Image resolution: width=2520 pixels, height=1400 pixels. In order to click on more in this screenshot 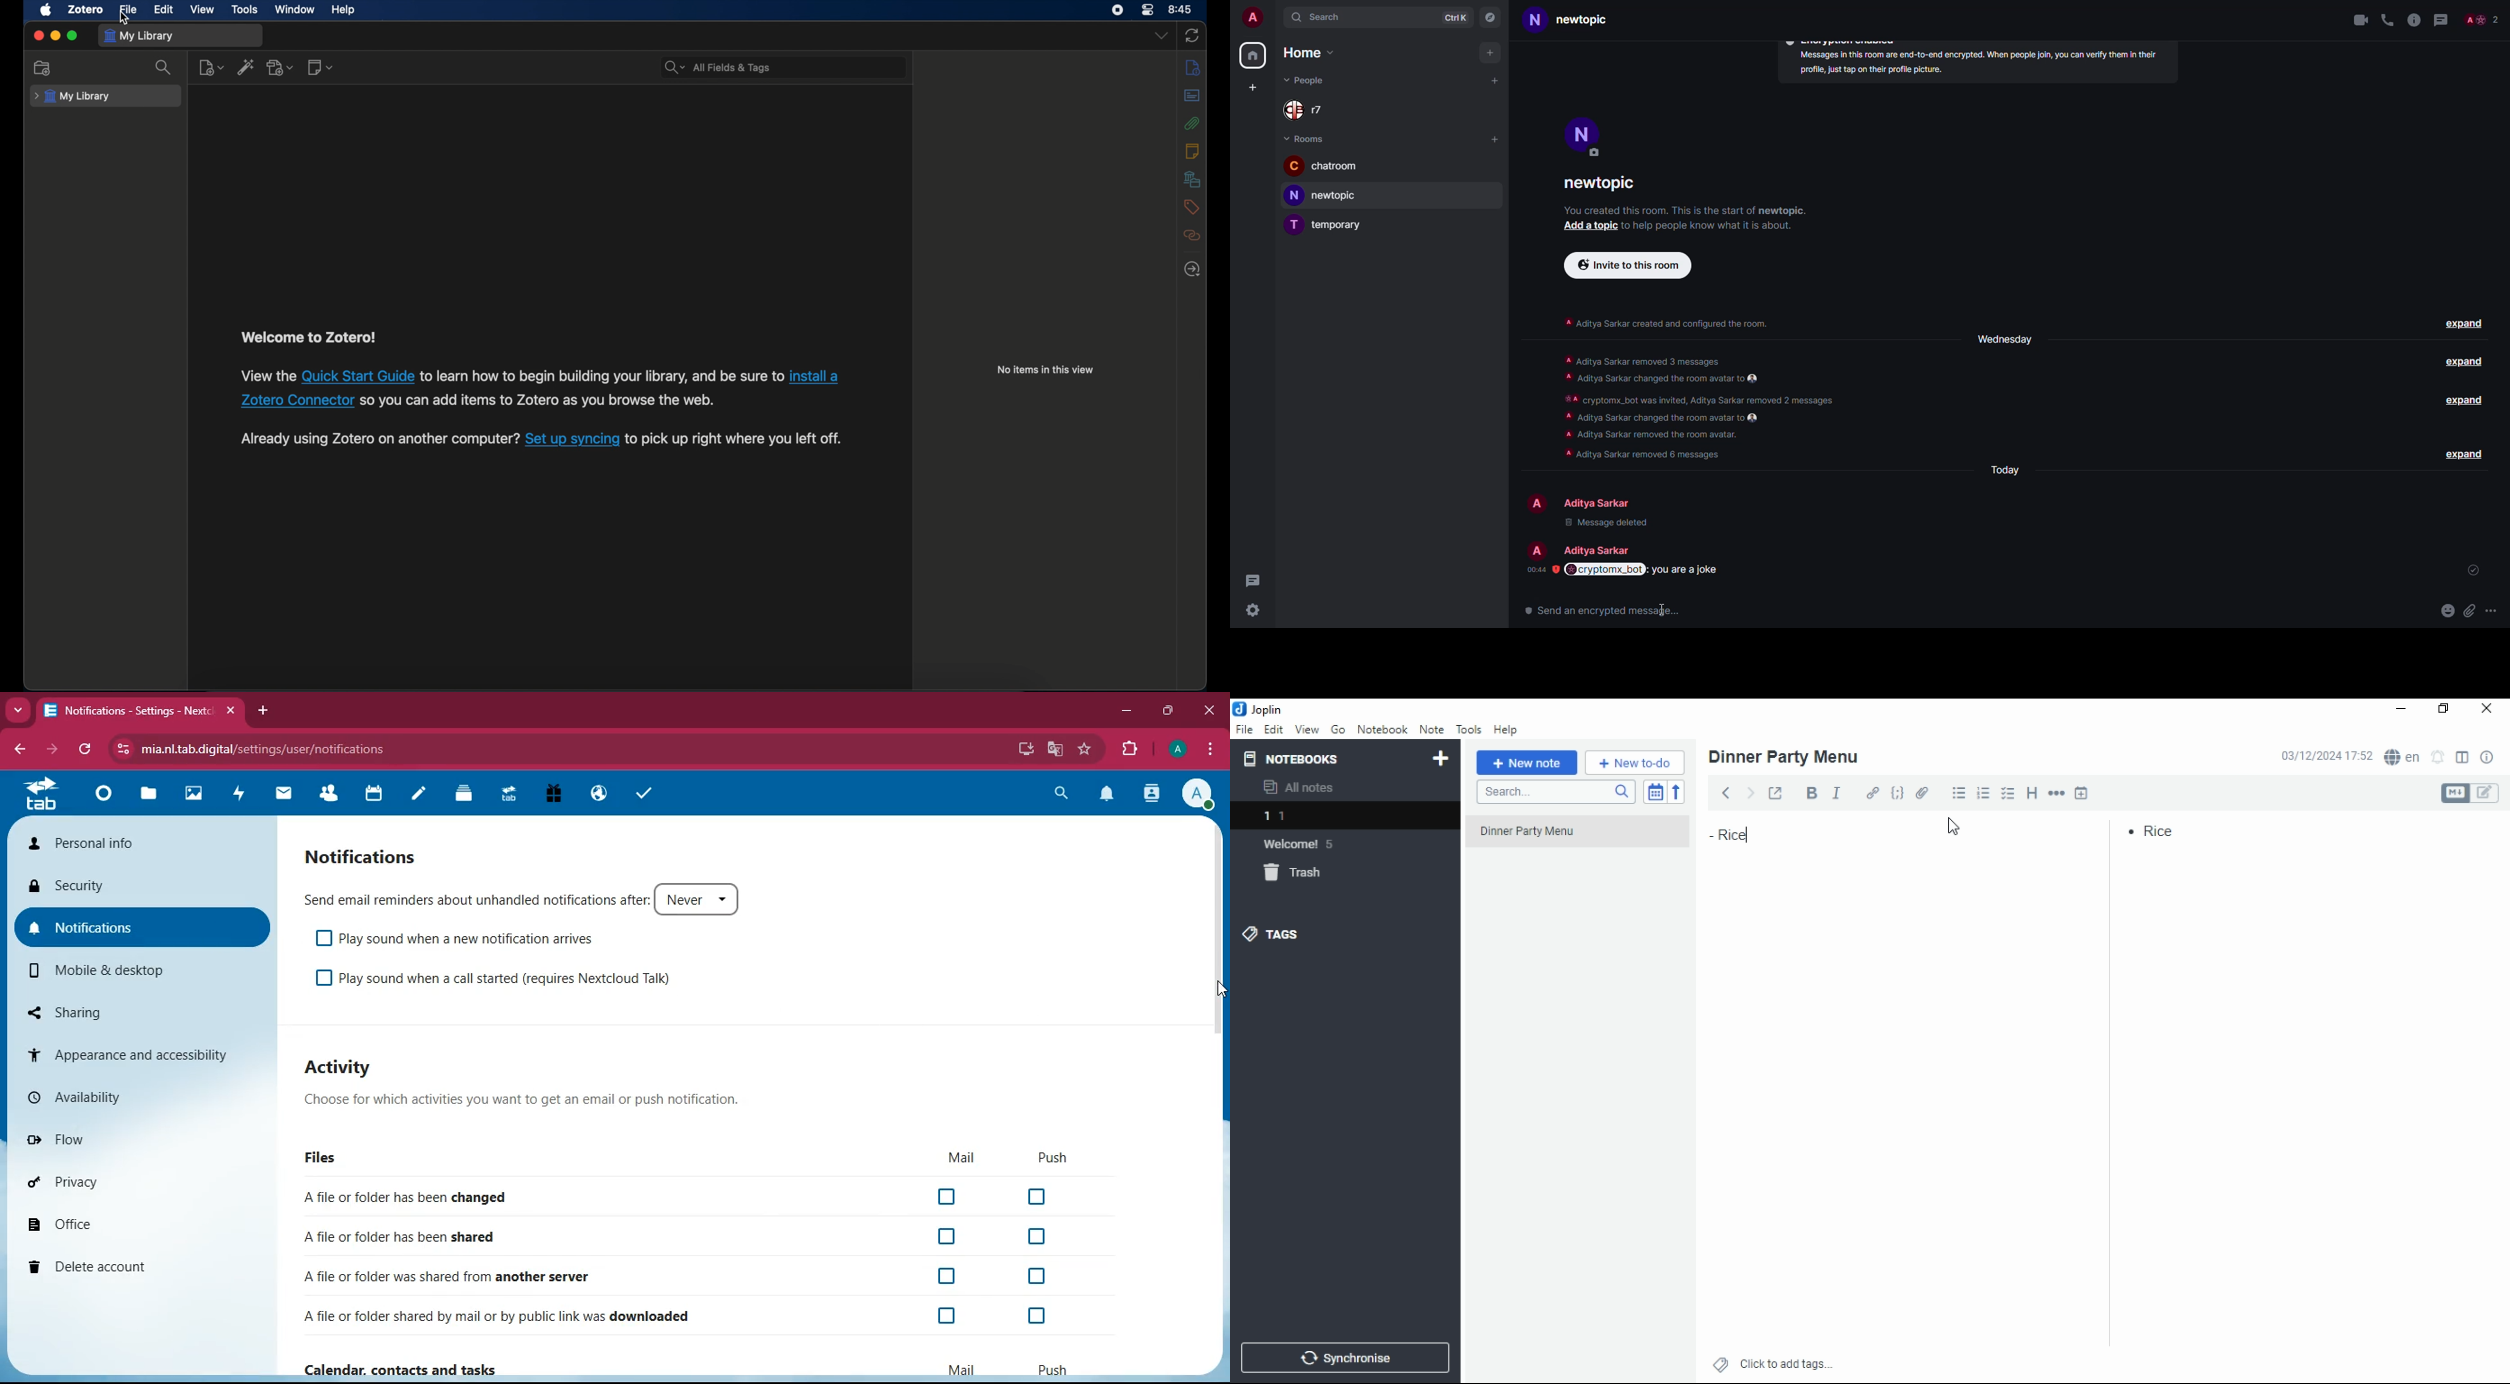, I will do `click(15, 710)`.